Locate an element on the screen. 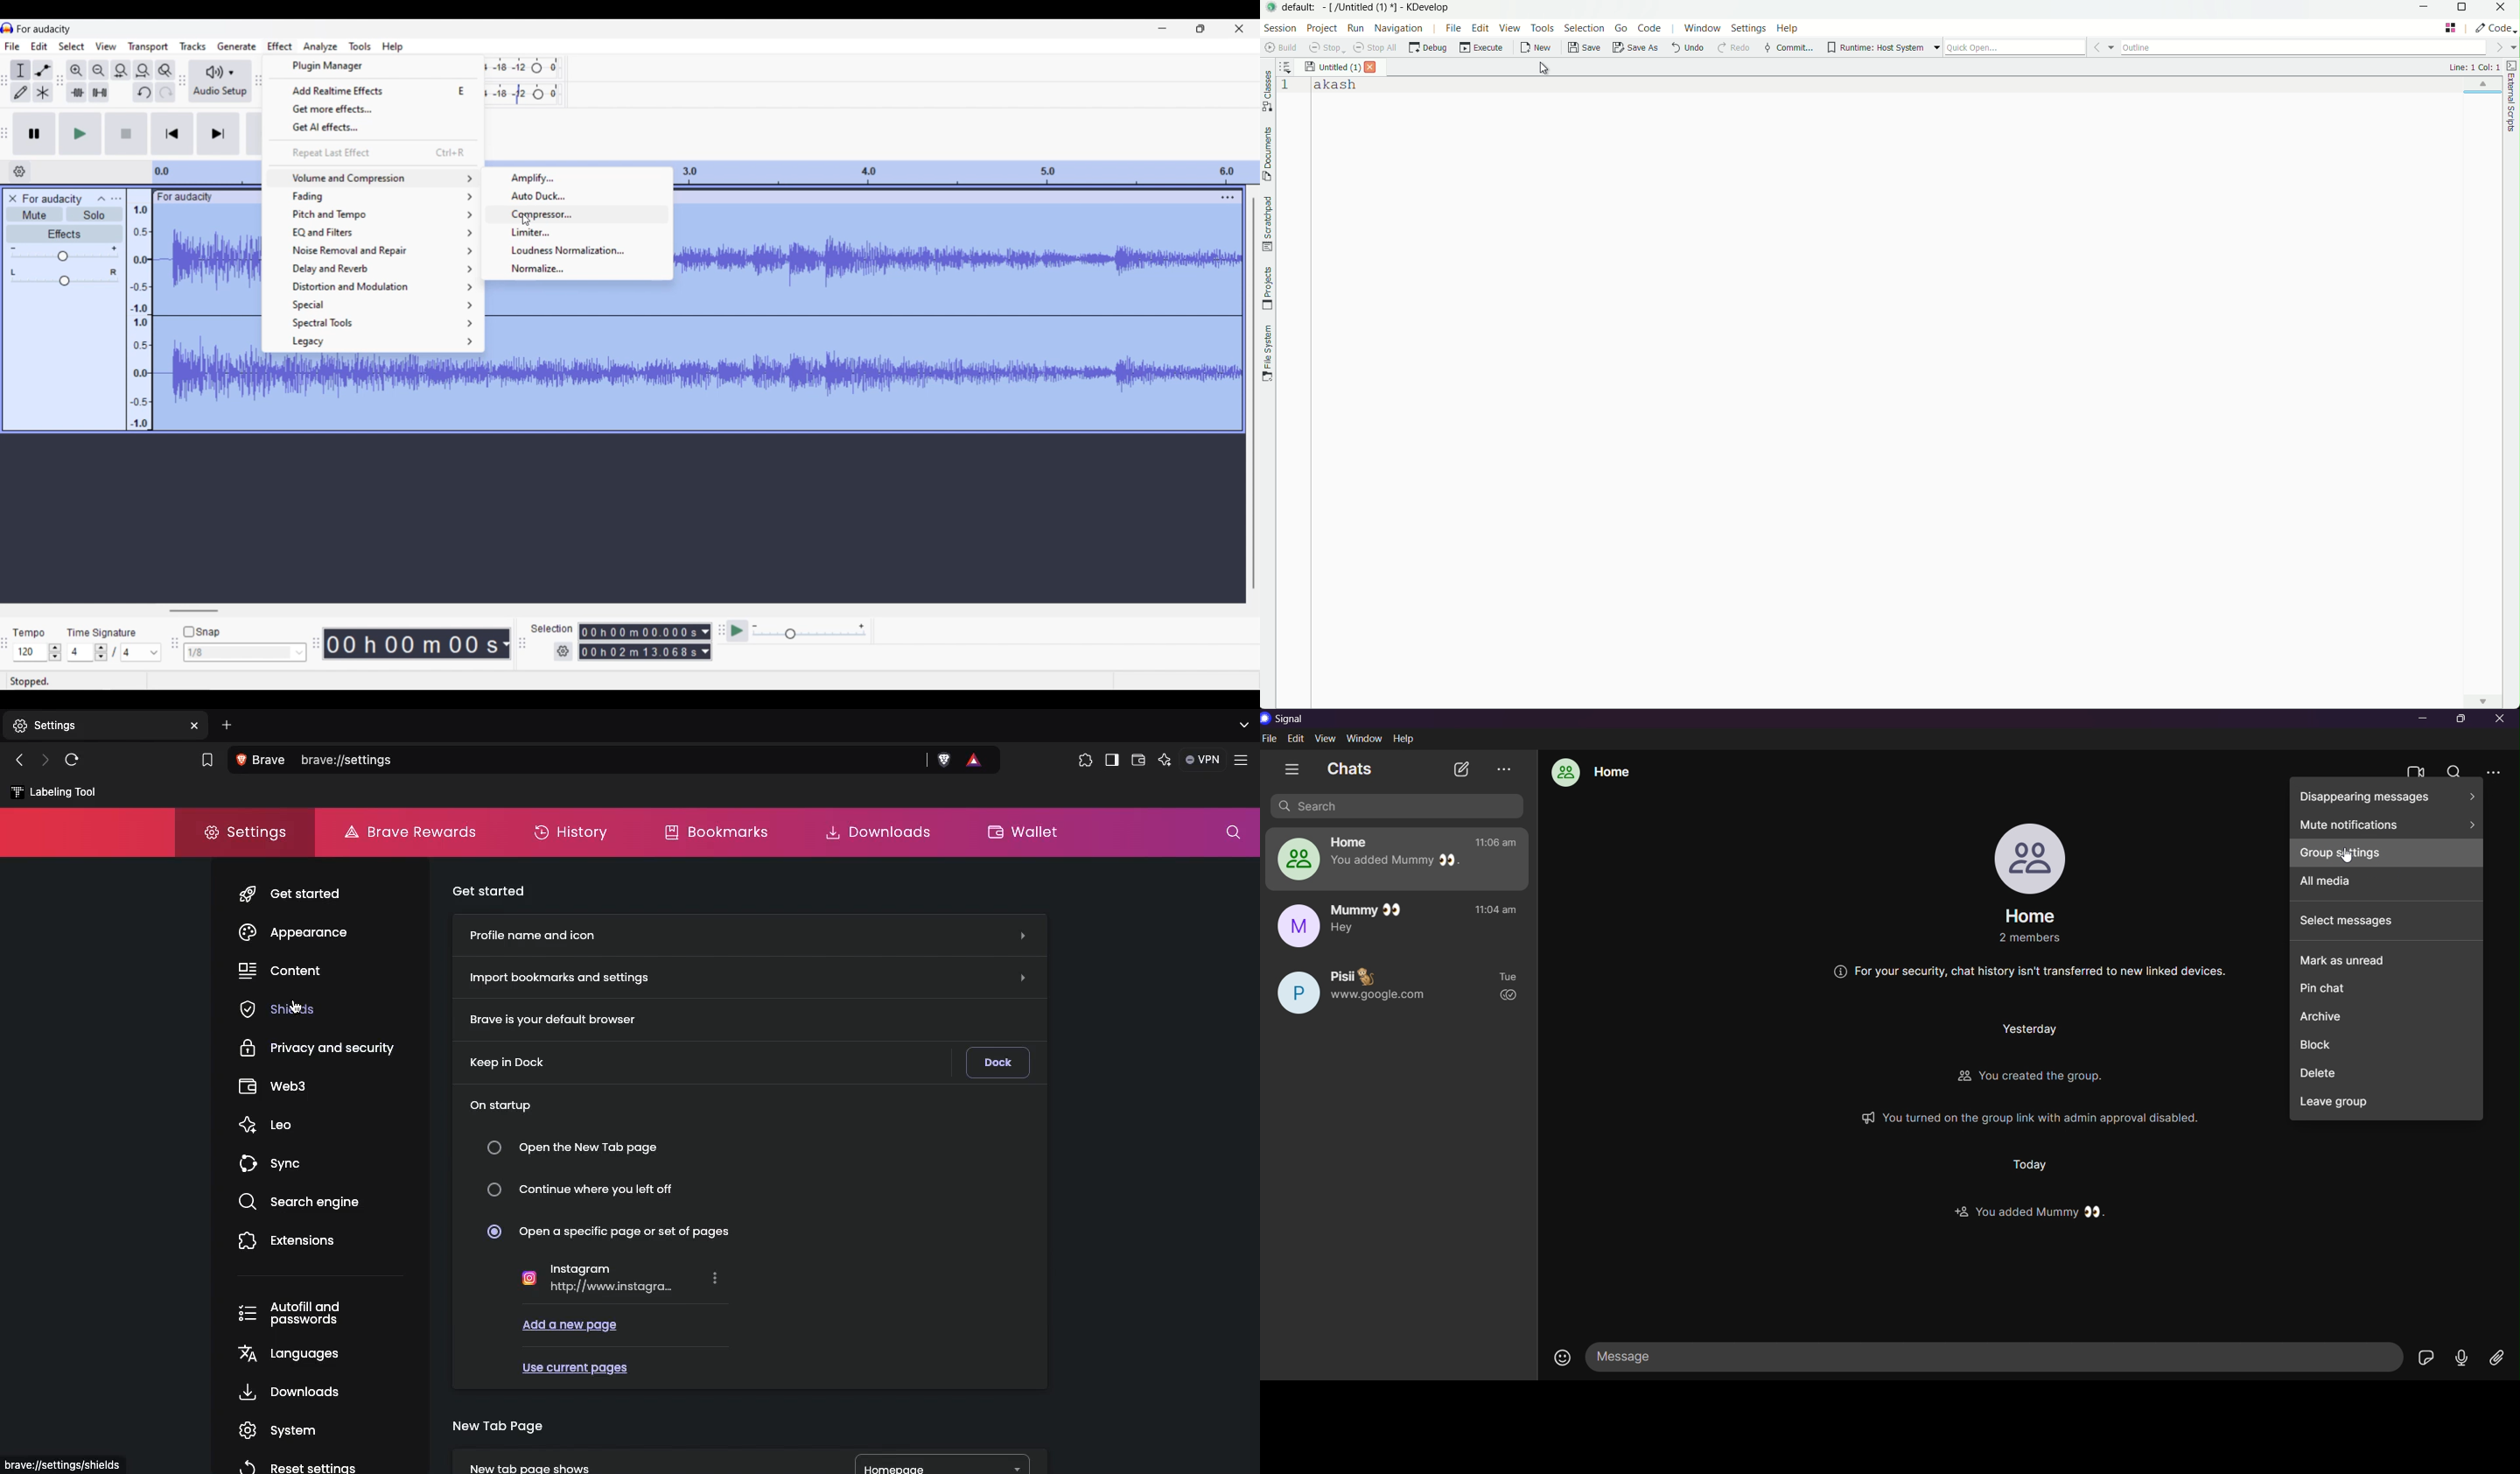 The height and width of the screenshot is (1484, 2520). show tabs is located at coordinates (1292, 769).